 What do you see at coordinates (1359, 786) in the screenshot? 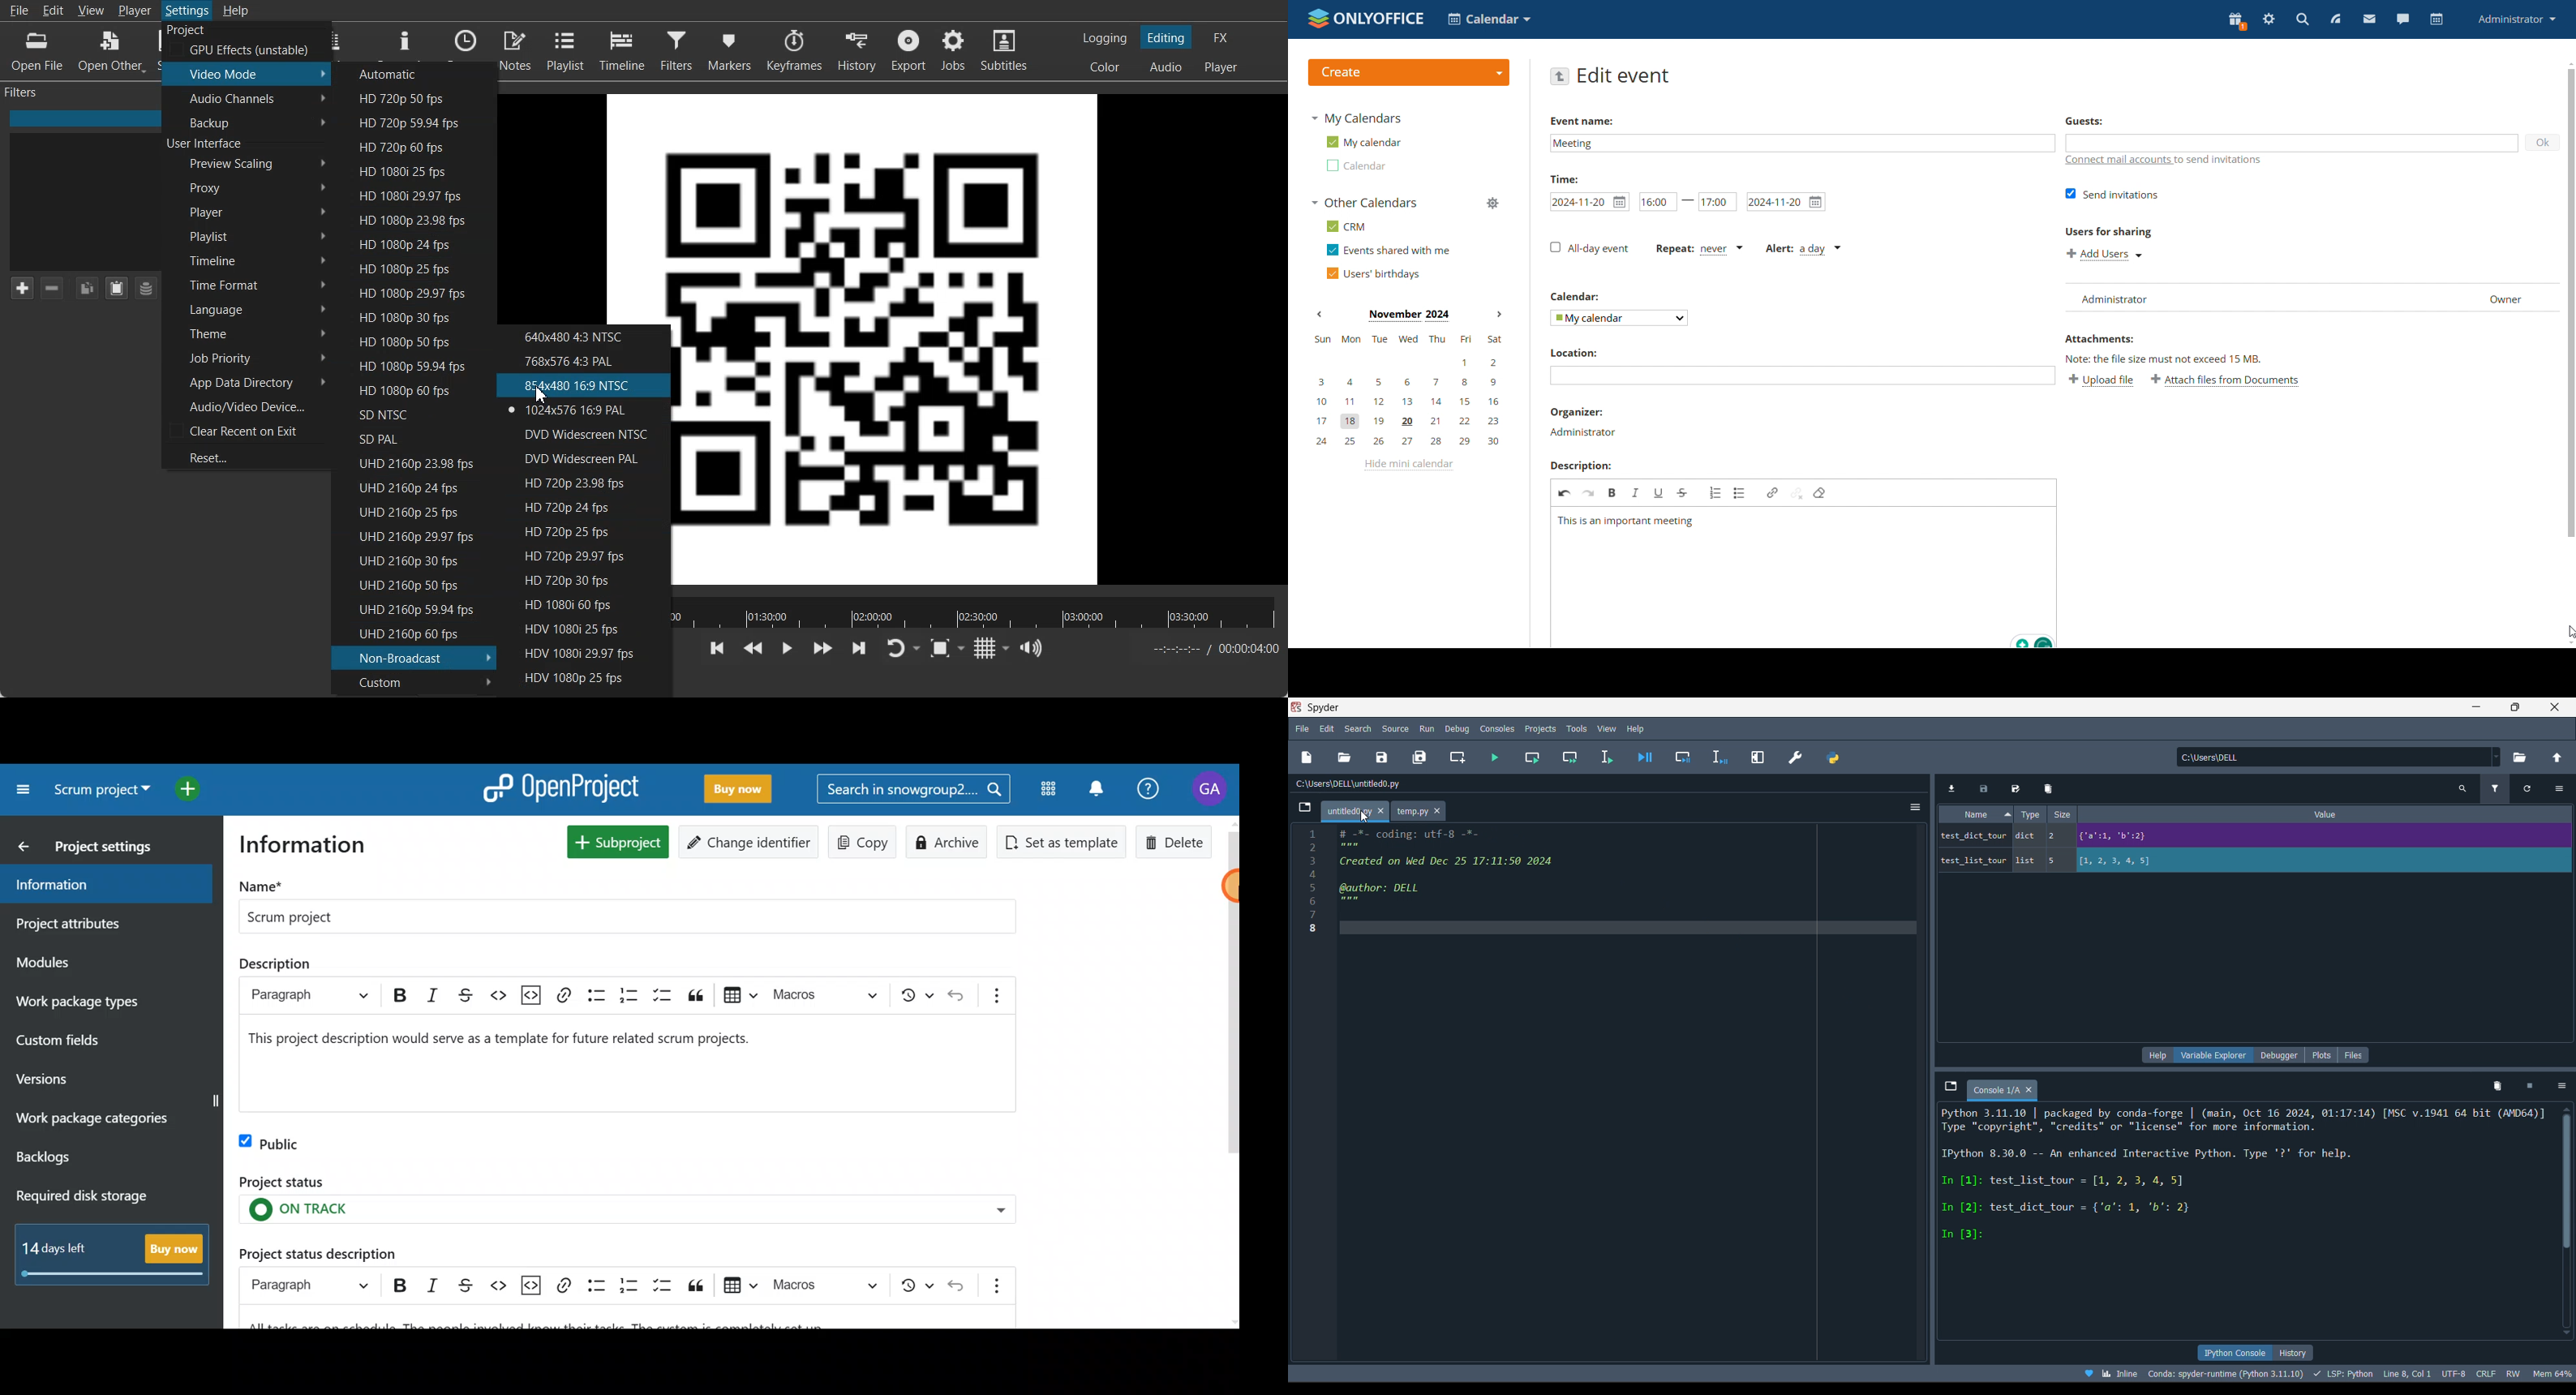
I see `C:\Users\DELL\untitled0.py` at bounding box center [1359, 786].